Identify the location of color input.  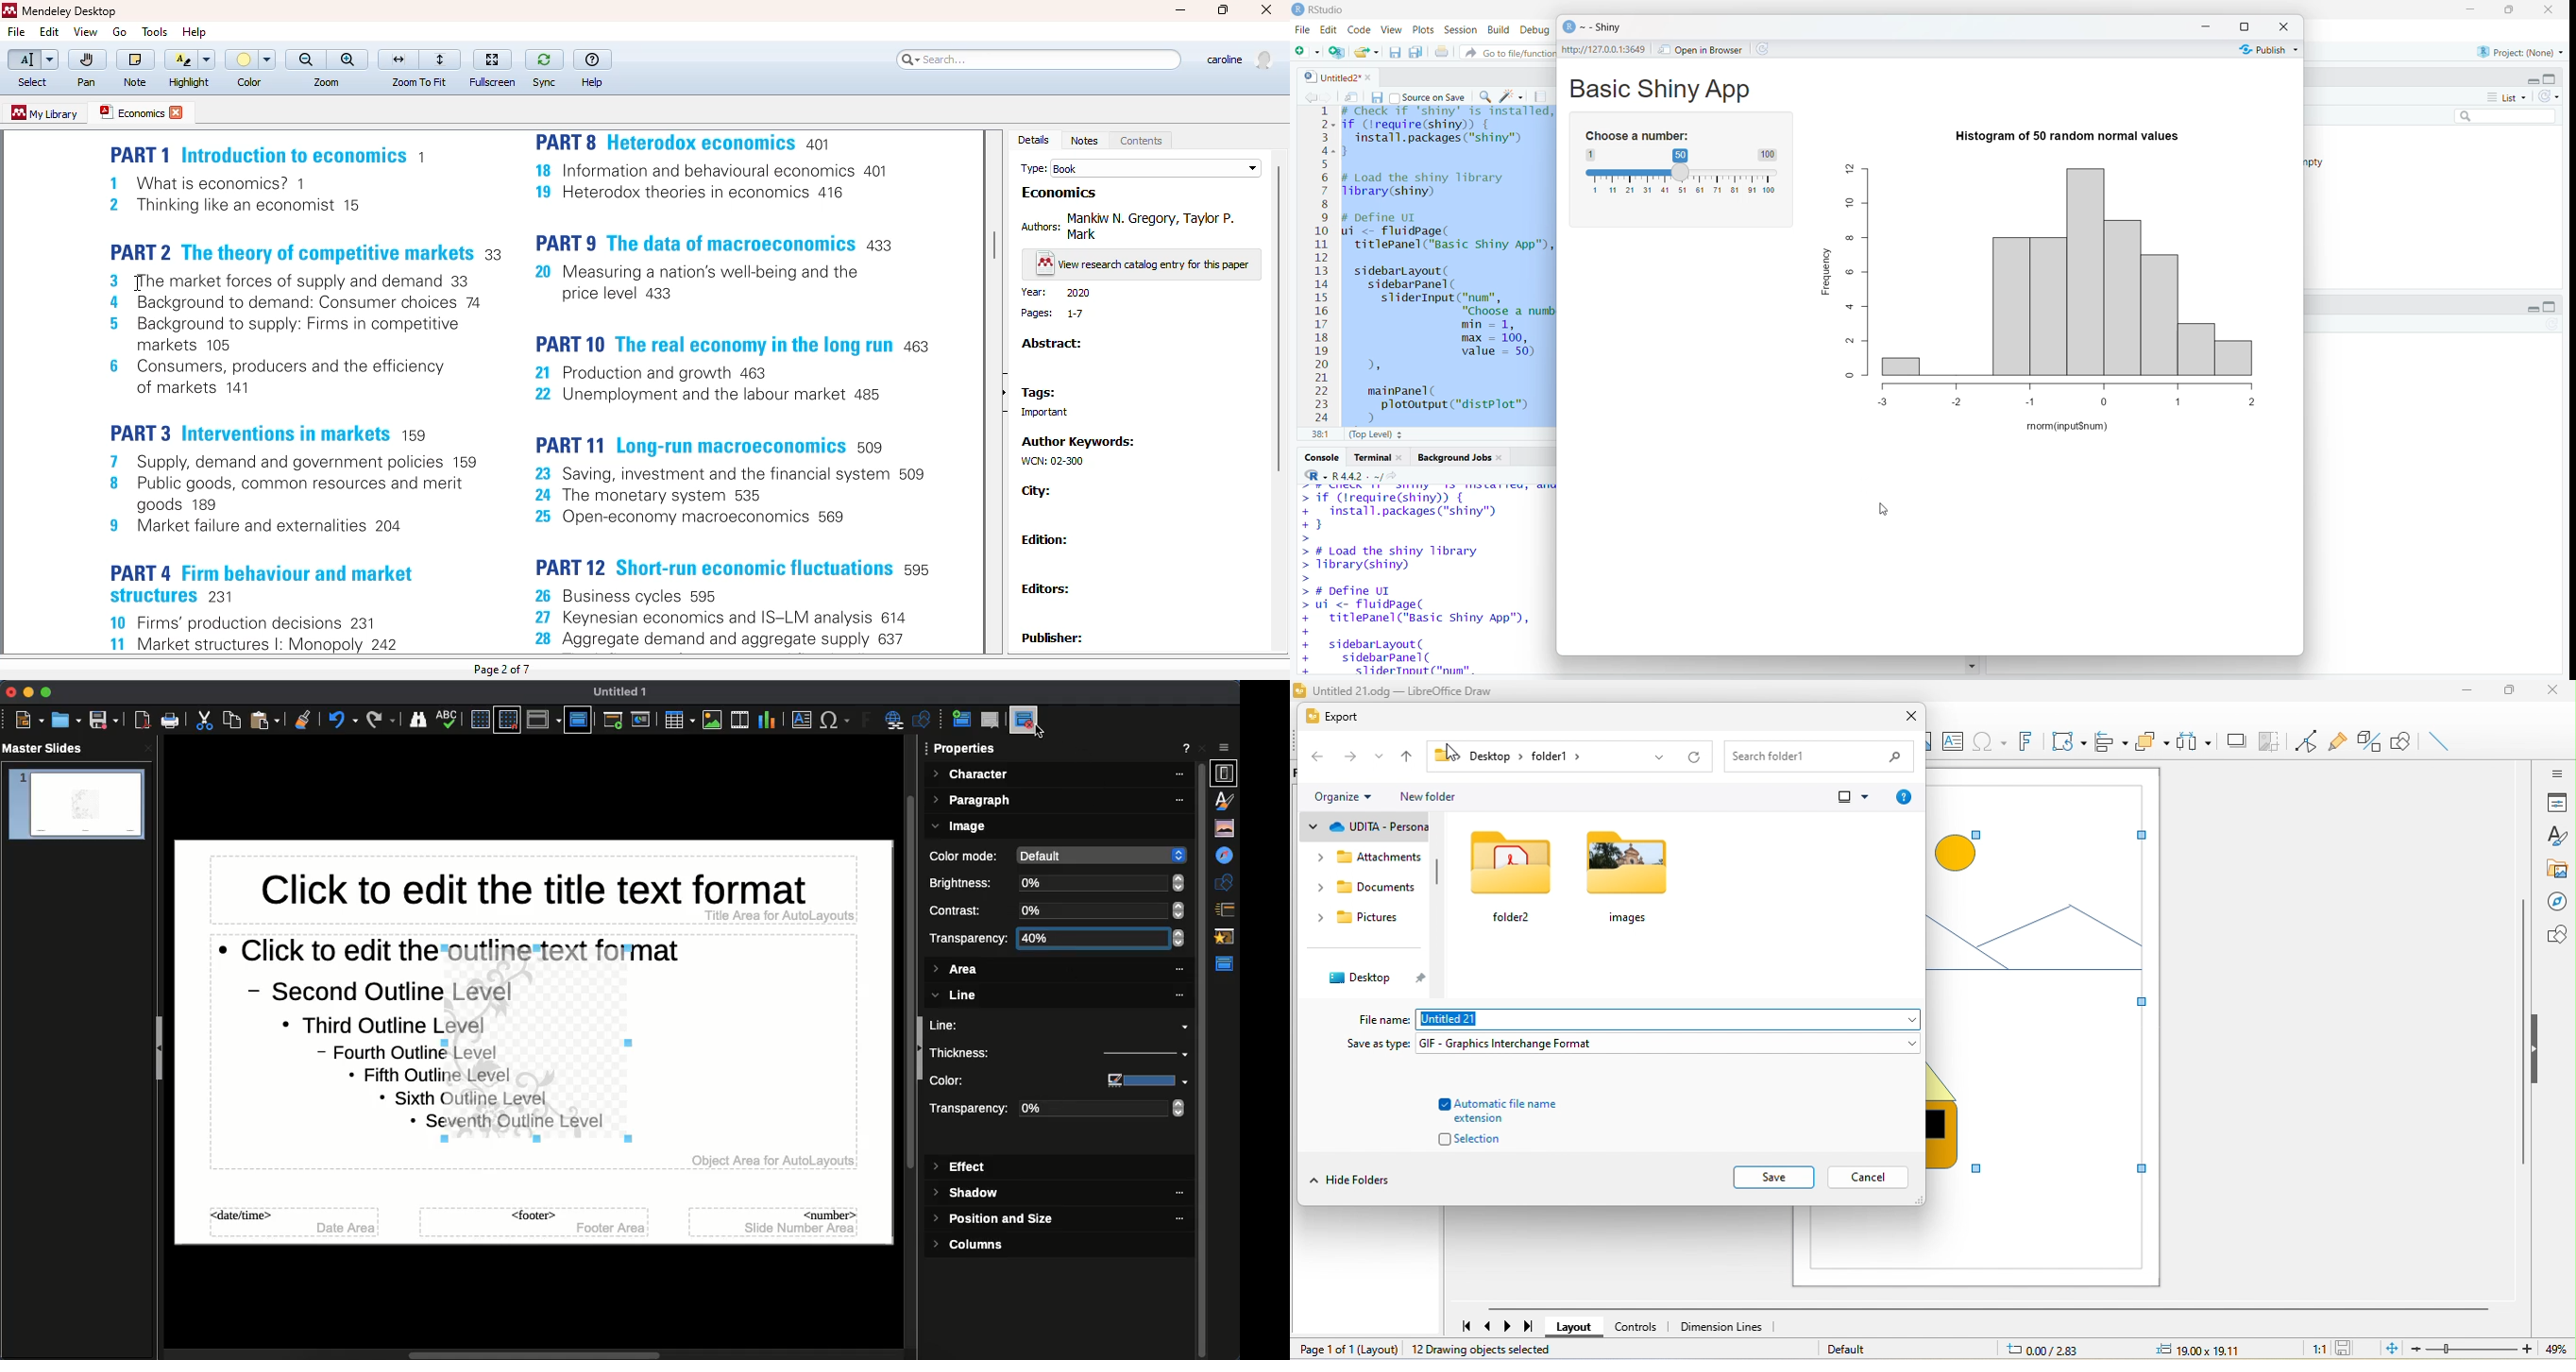
(1139, 1080).